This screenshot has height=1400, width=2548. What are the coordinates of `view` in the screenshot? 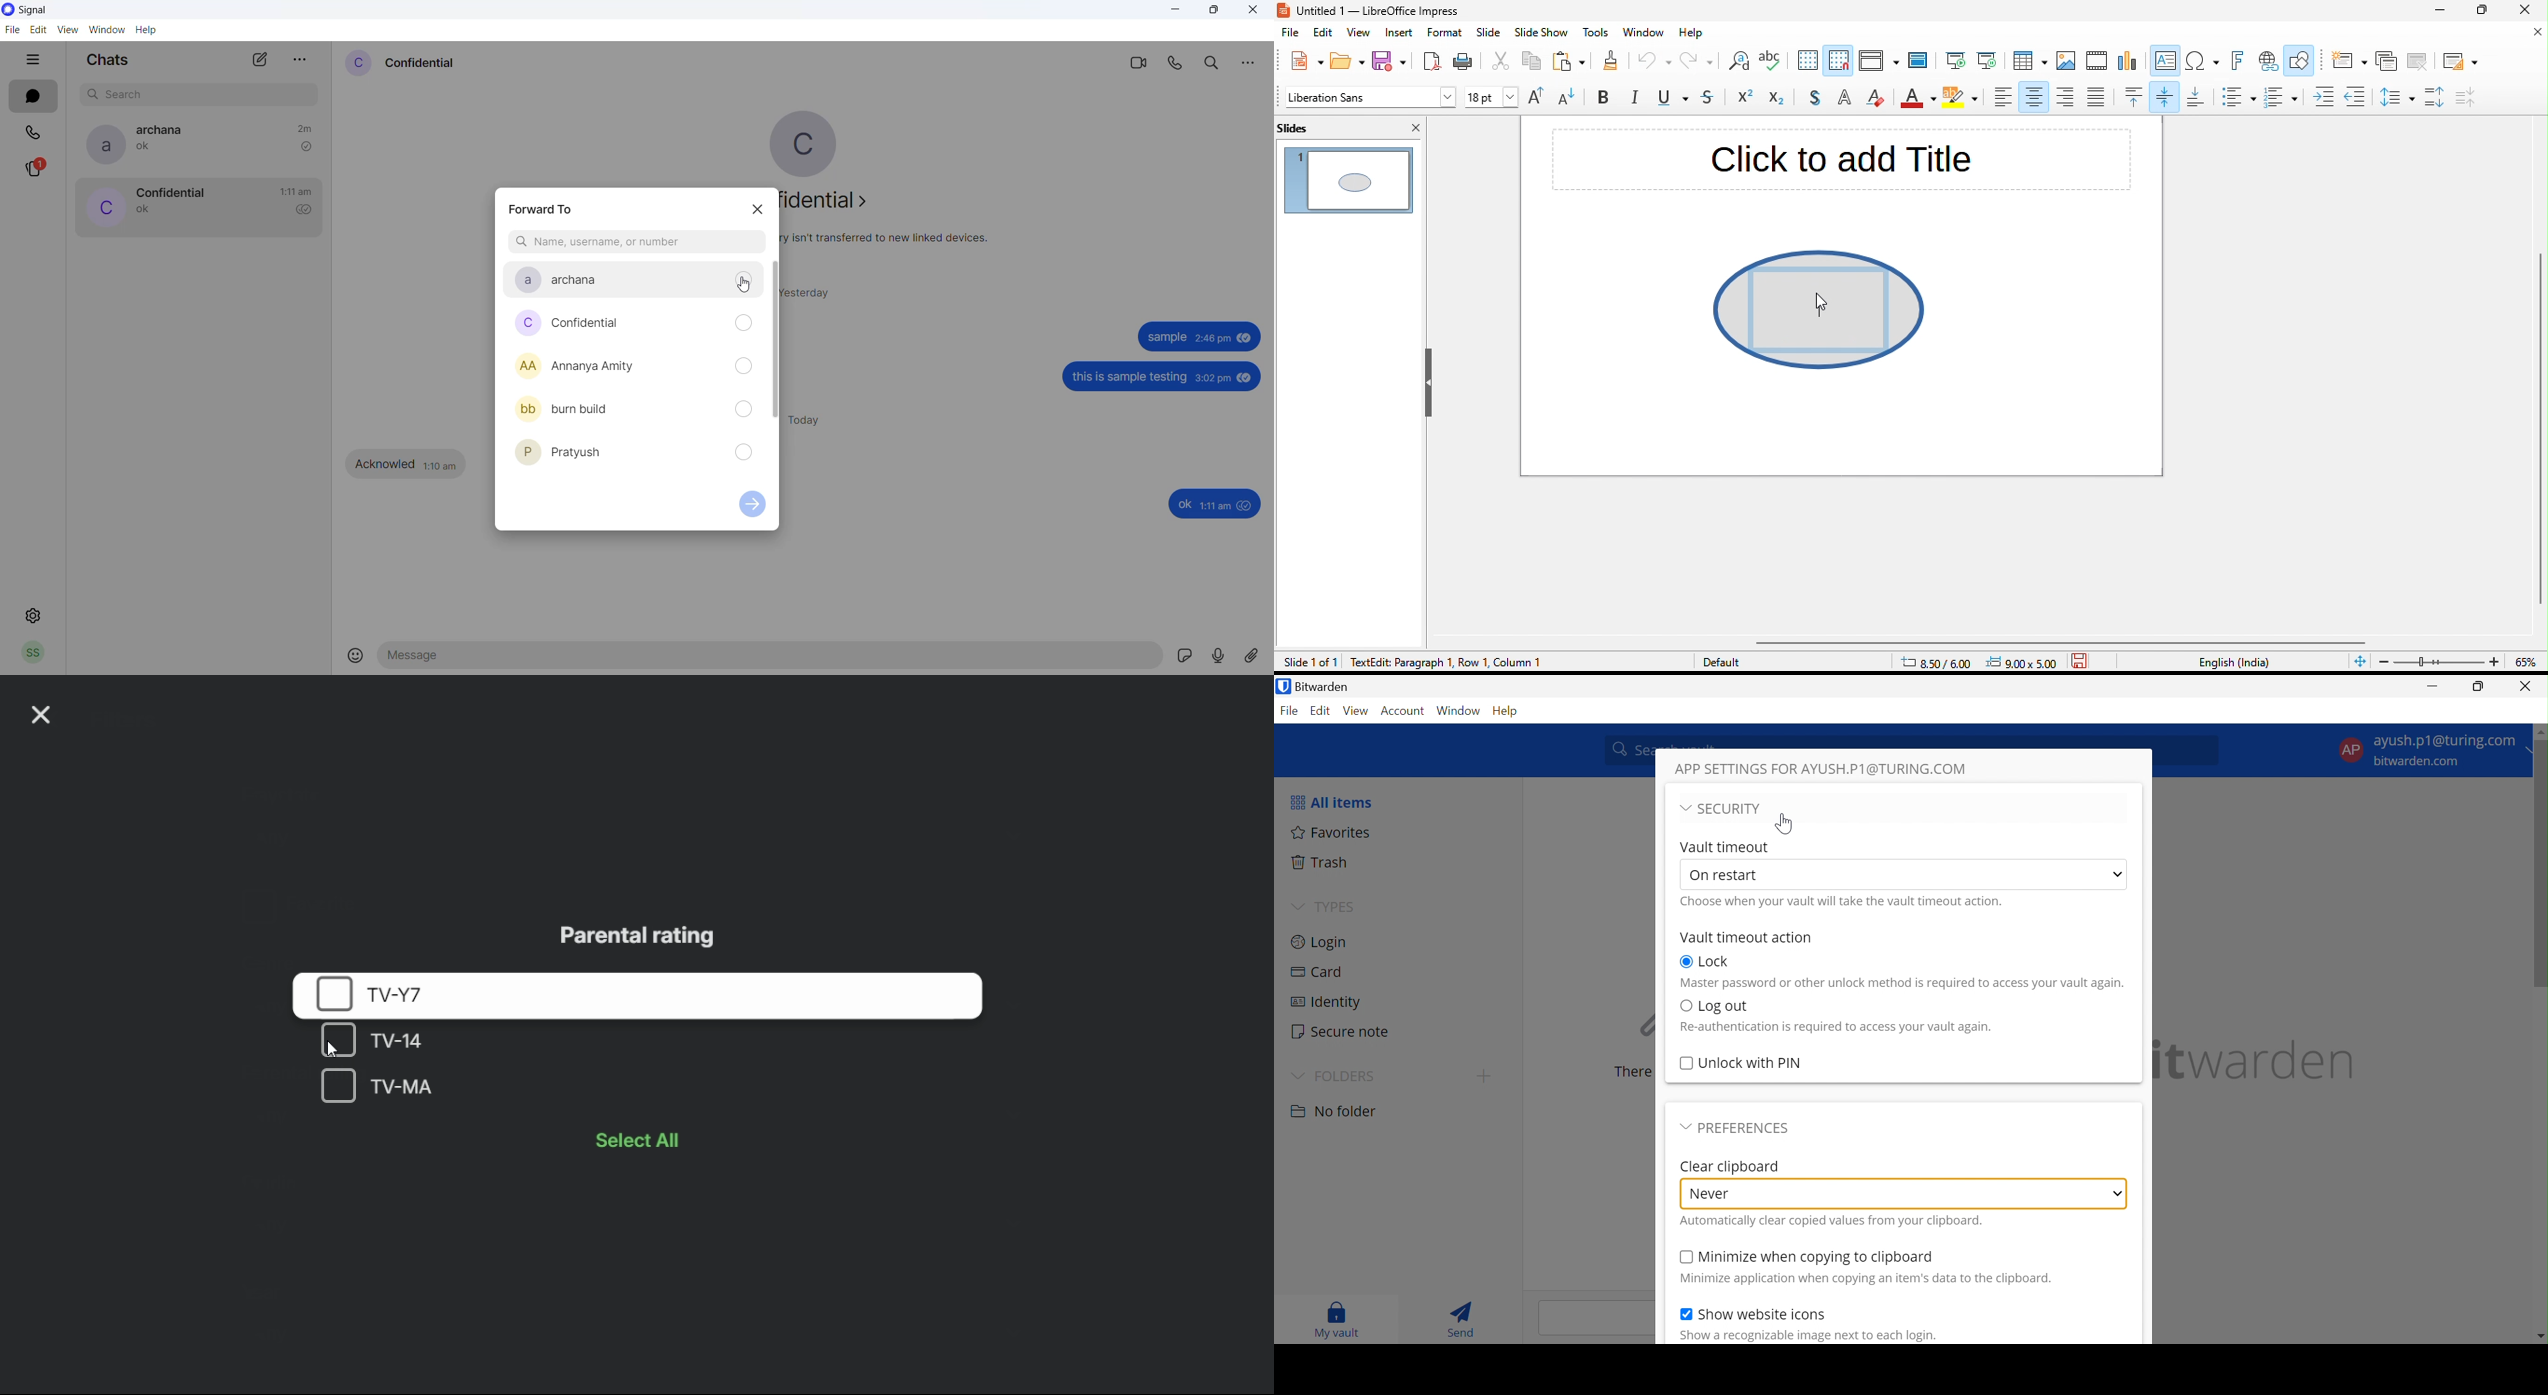 It's located at (1358, 34).